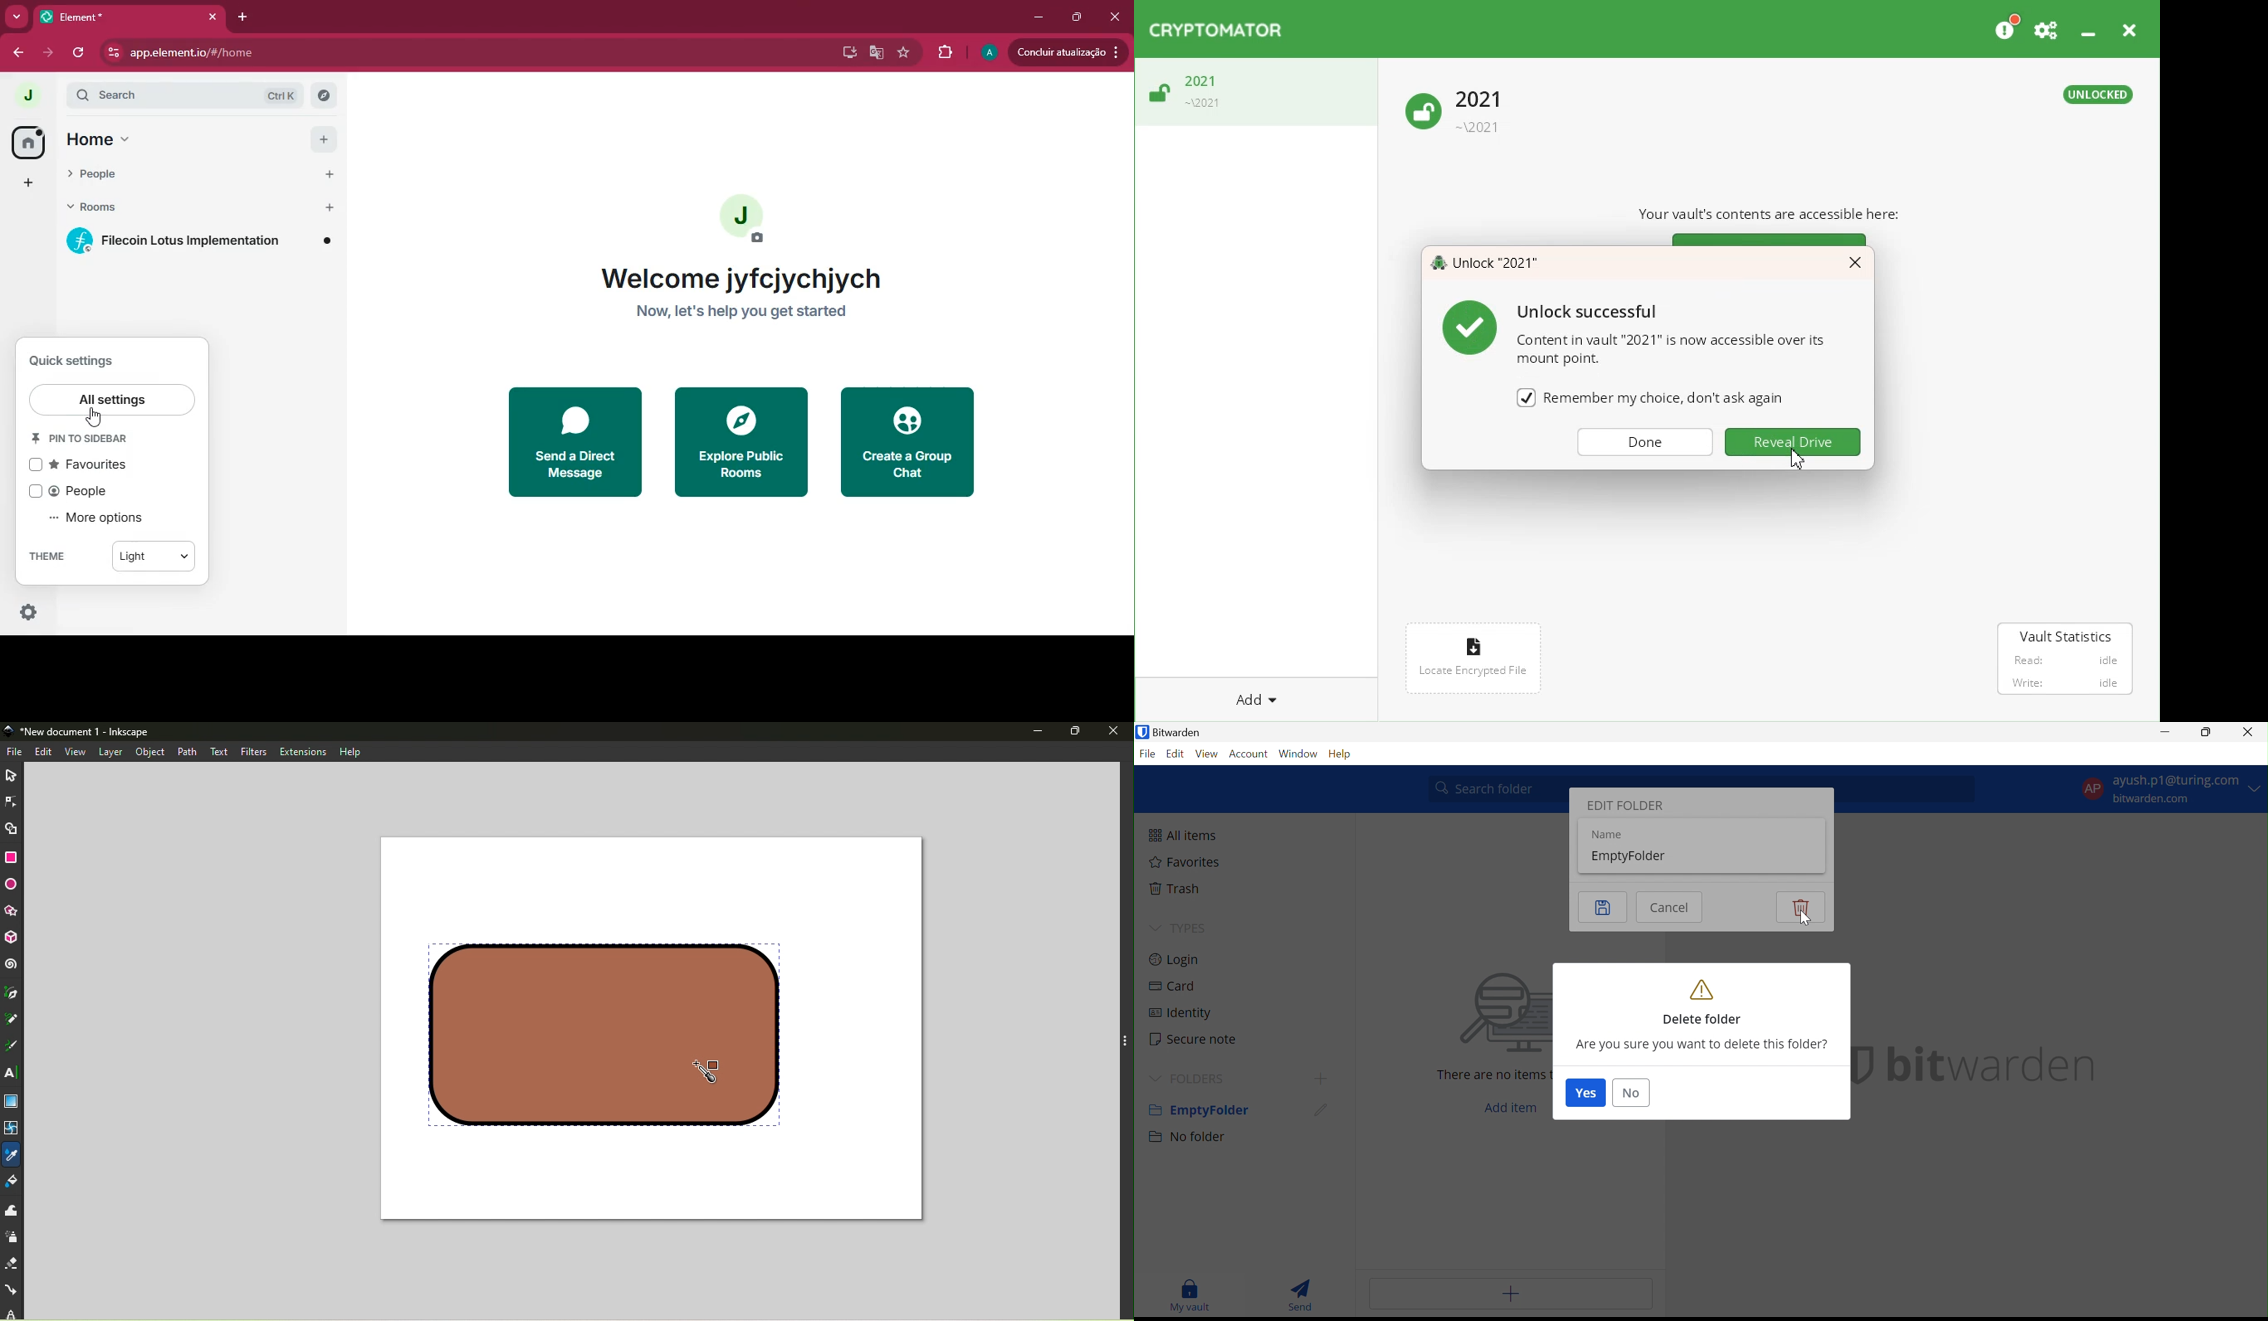  What do you see at coordinates (91, 420) in the screenshot?
I see `Cursor` at bounding box center [91, 420].